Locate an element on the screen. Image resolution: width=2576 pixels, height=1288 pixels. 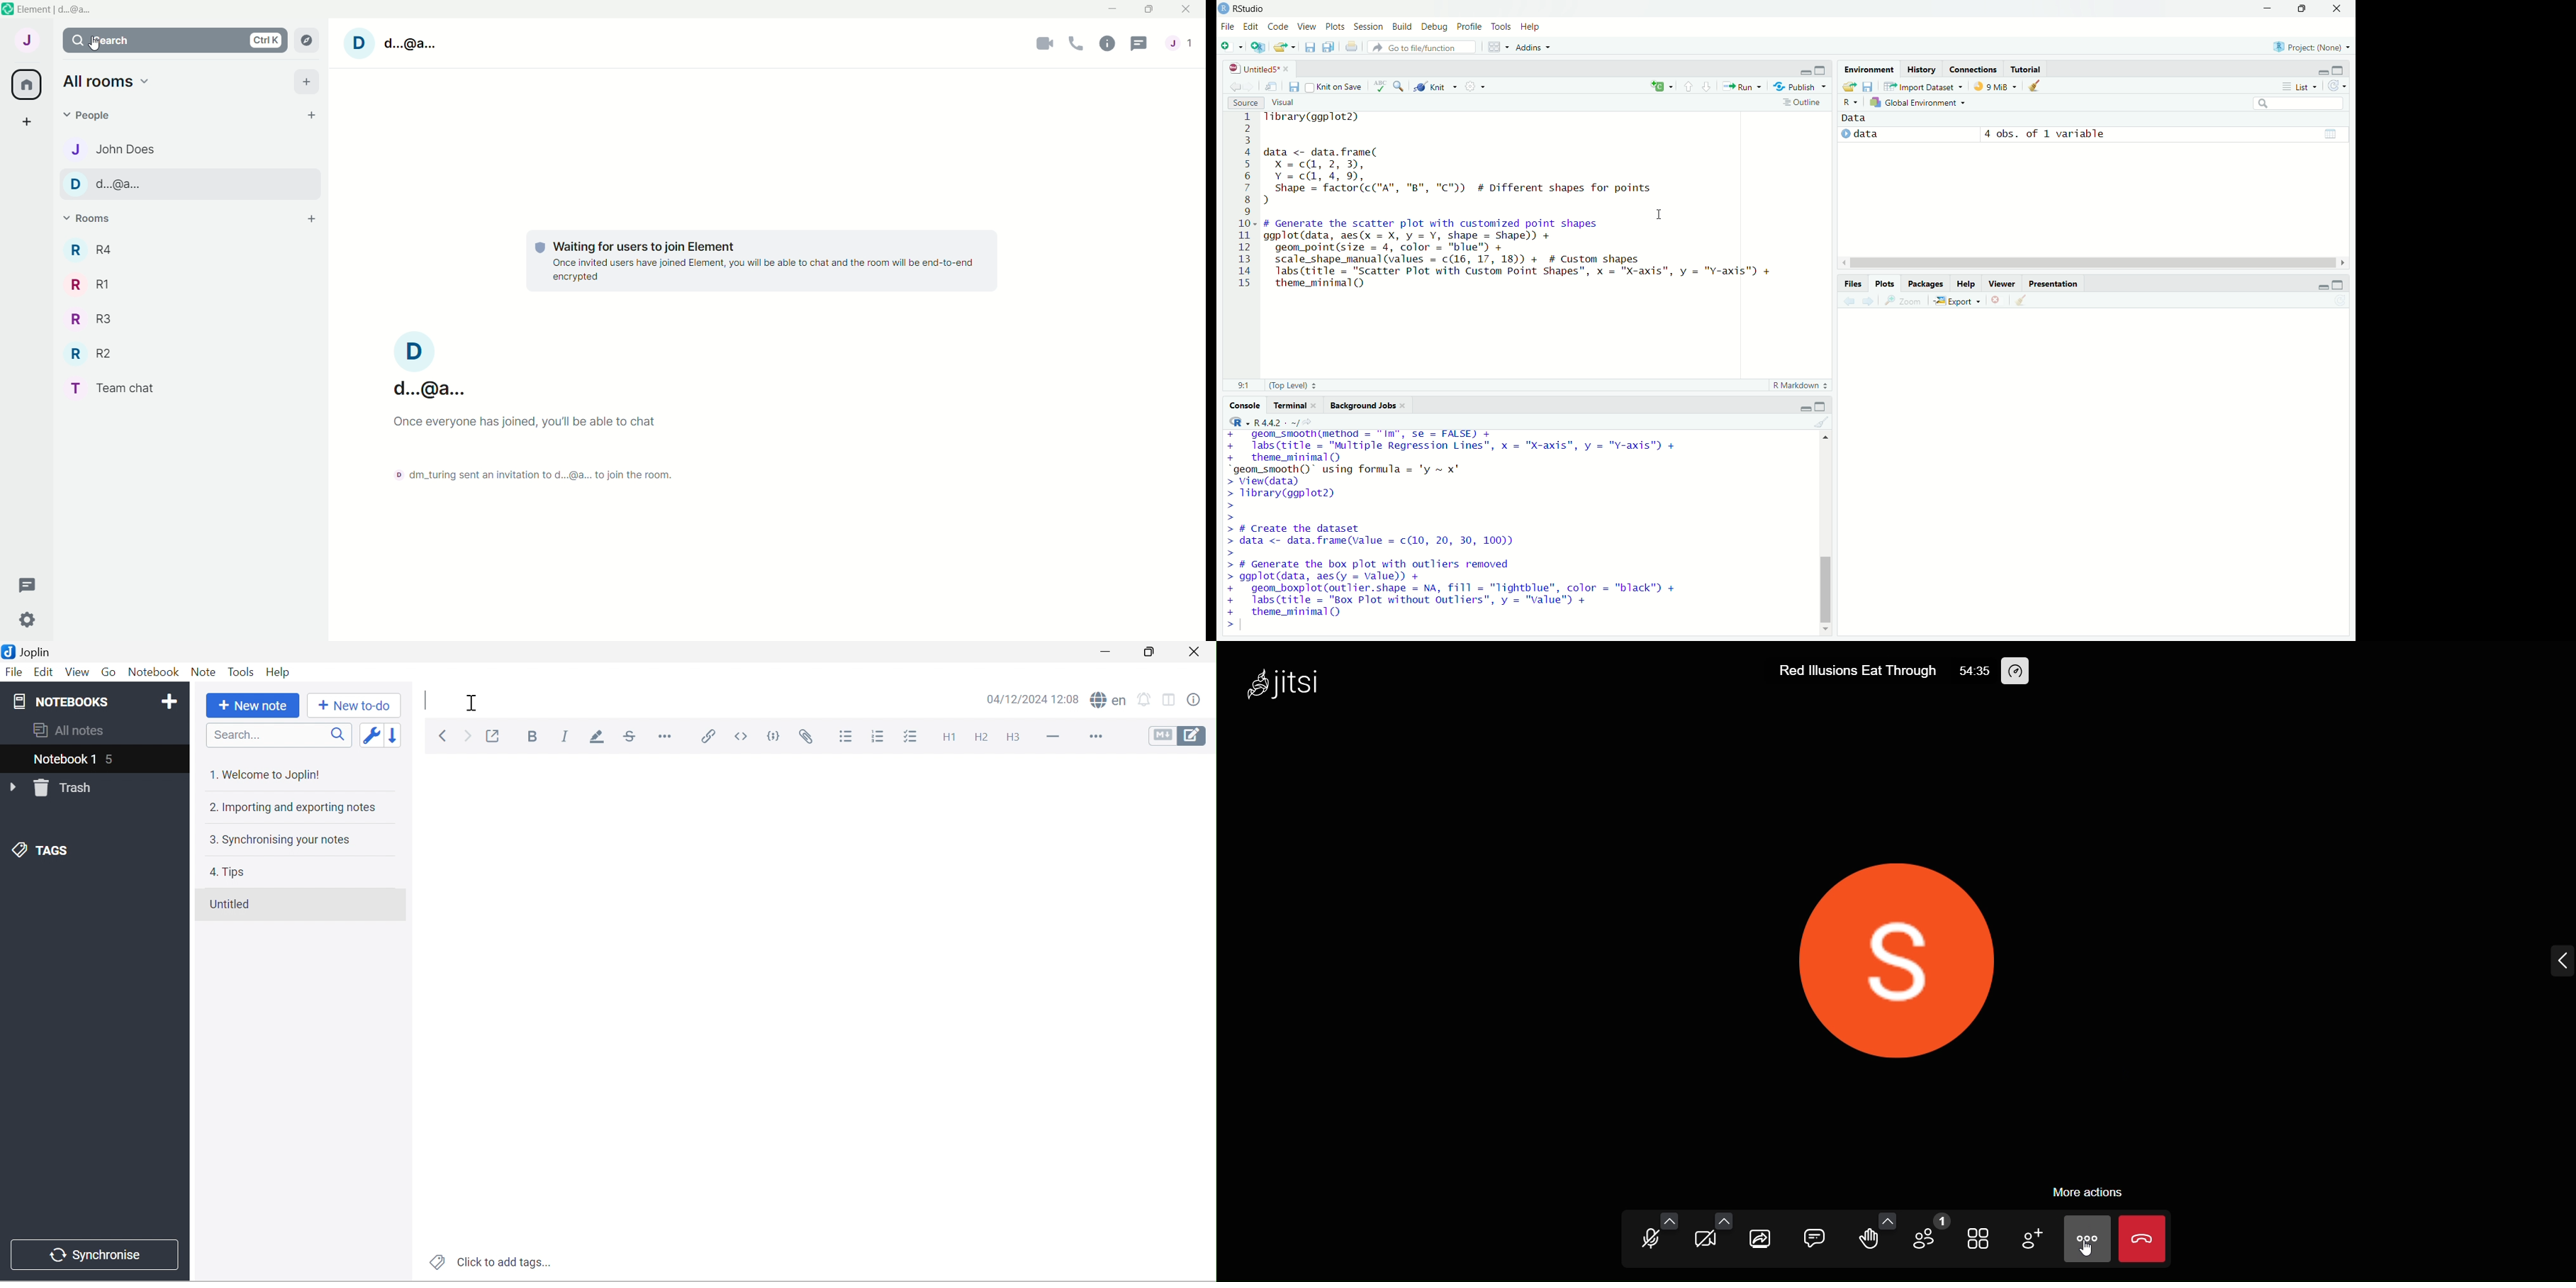
cursor is located at coordinates (2094, 1252).